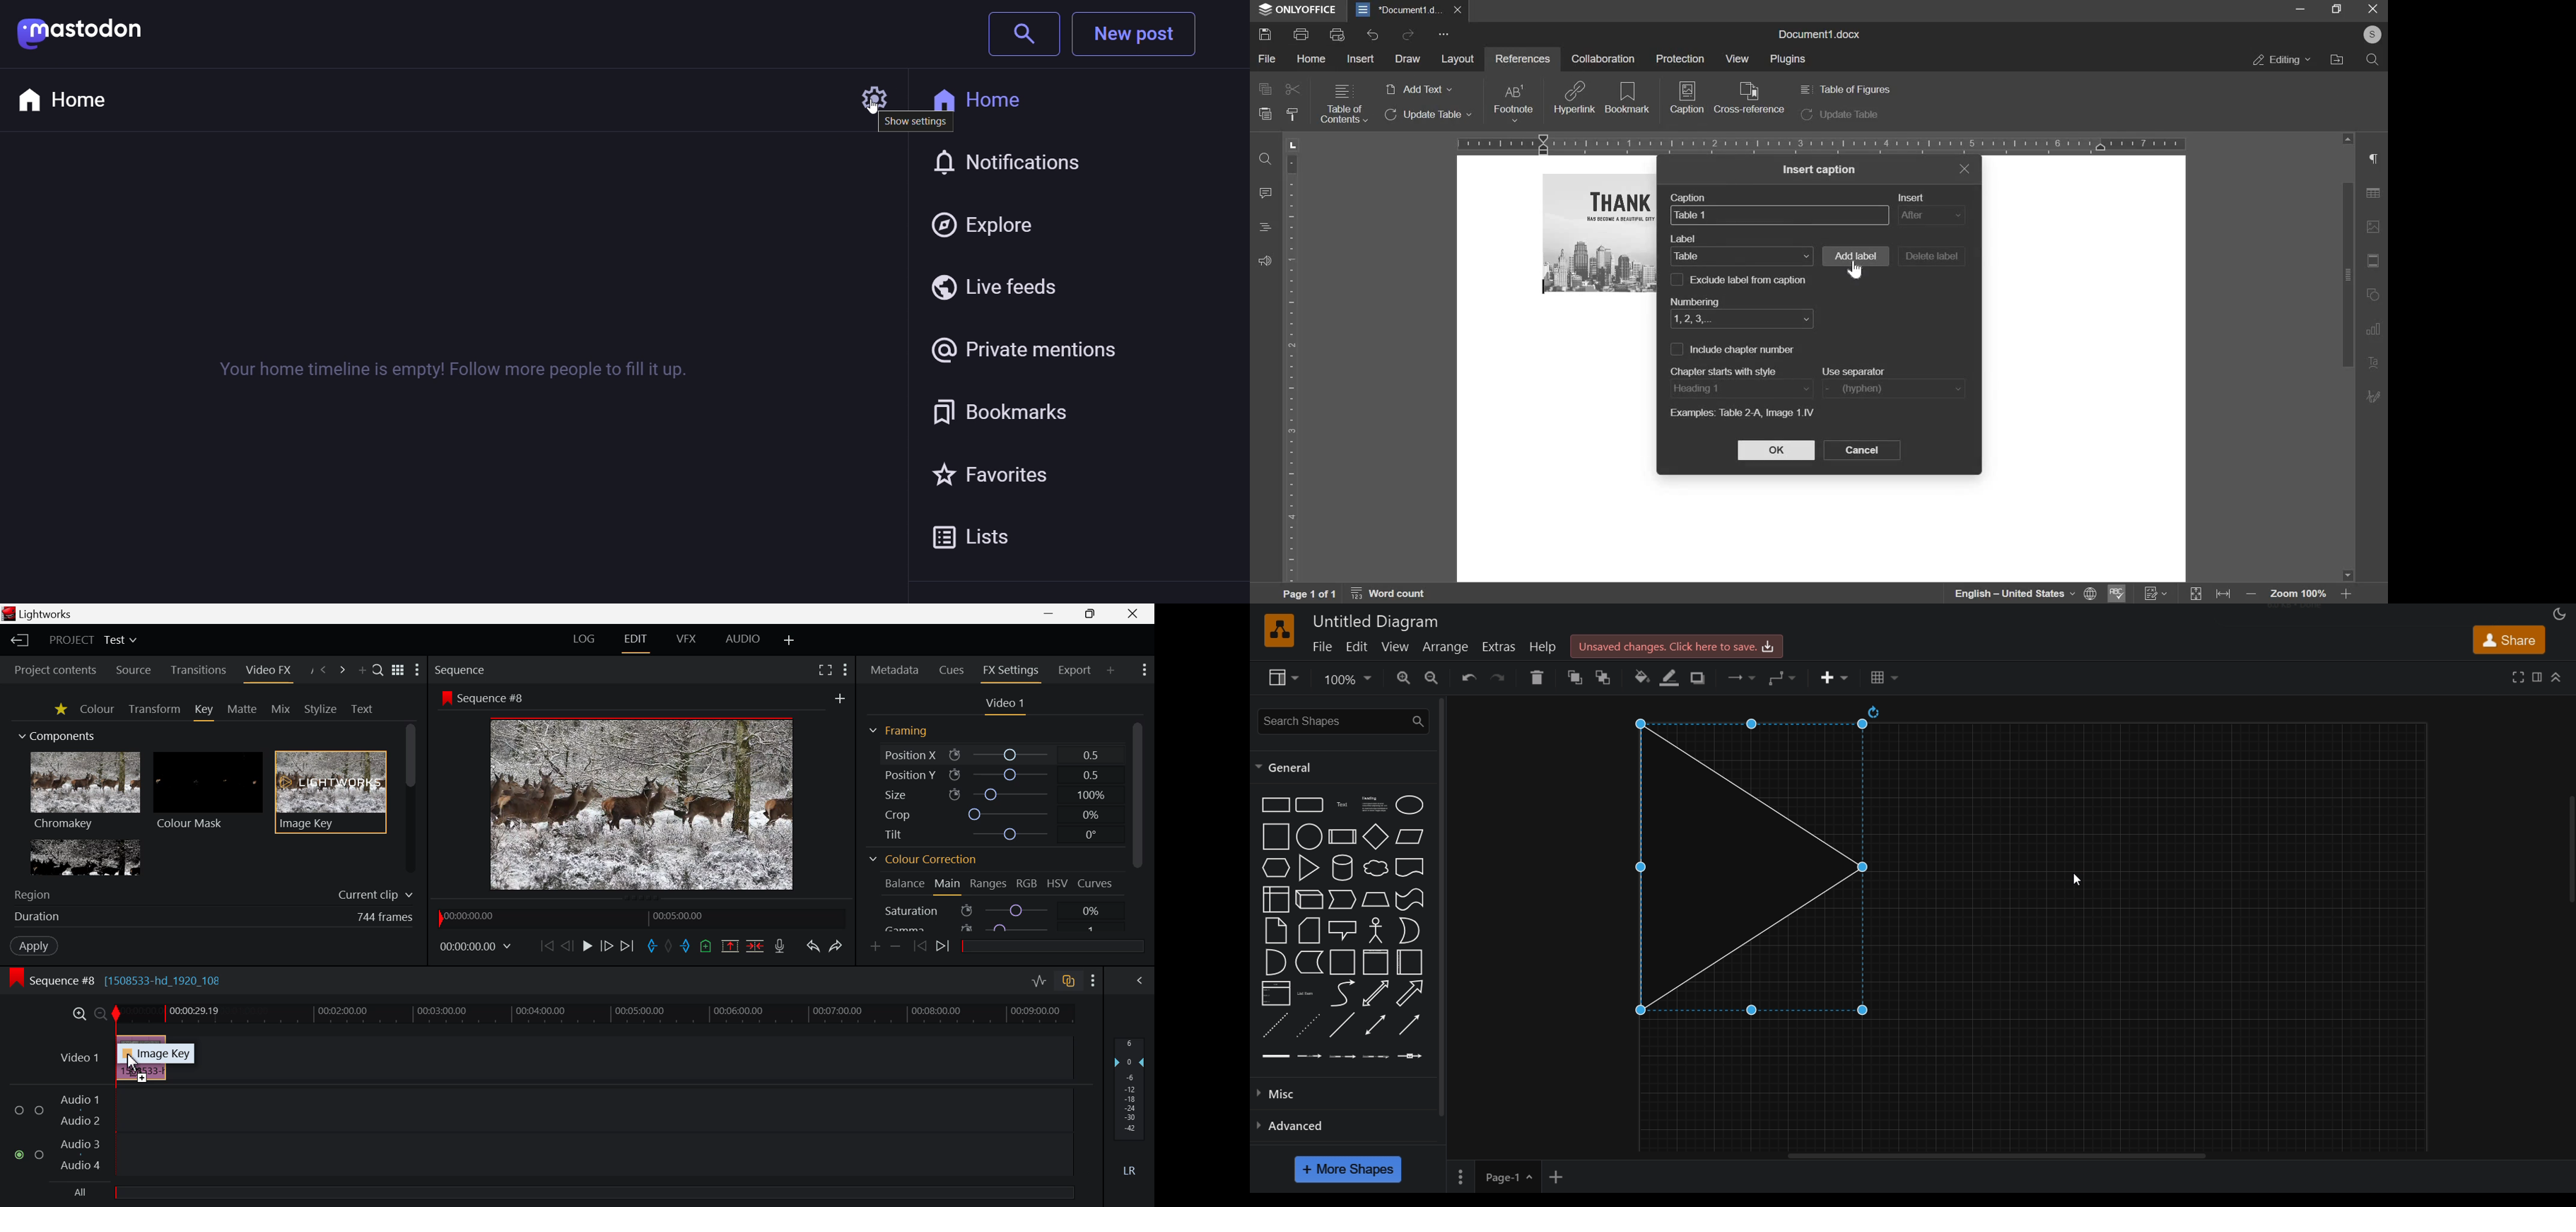 Image resolution: width=2576 pixels, height=1232 pixels. What do you see at coordinates (1742, 320) in the screenshot?
I see `numbering` at bounding box center [1742, 320].